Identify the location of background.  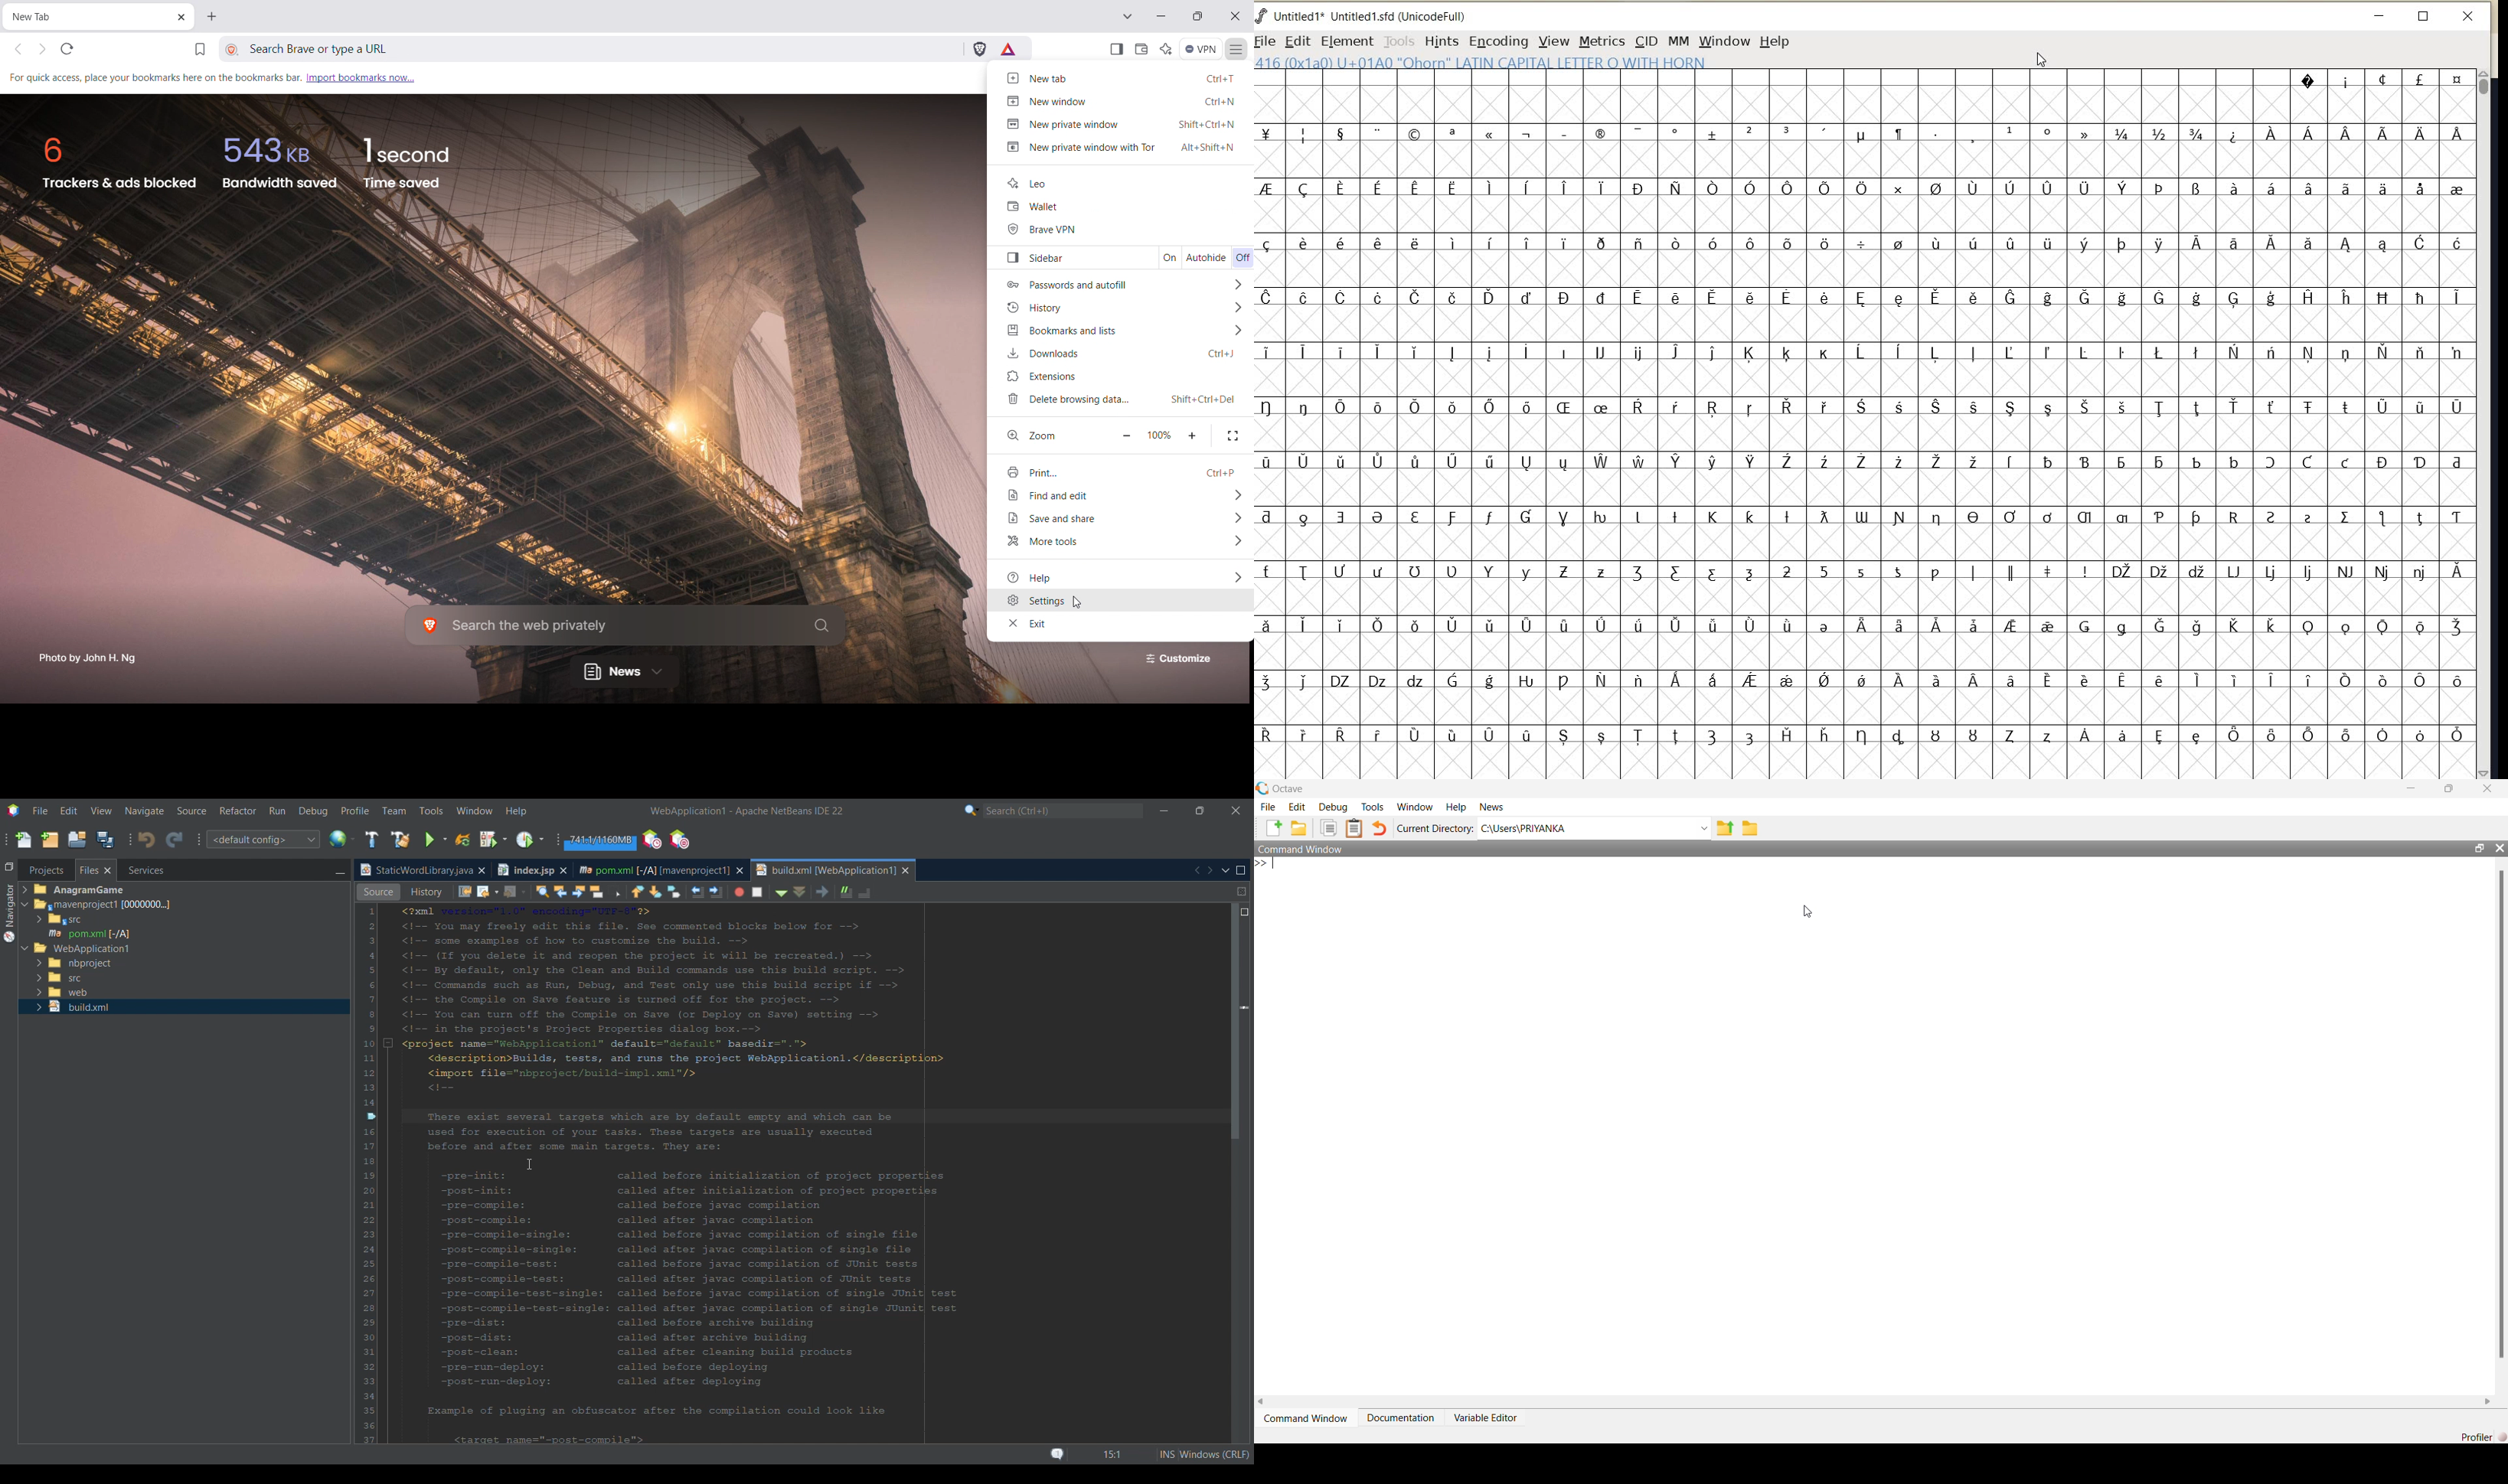
(500, 409).